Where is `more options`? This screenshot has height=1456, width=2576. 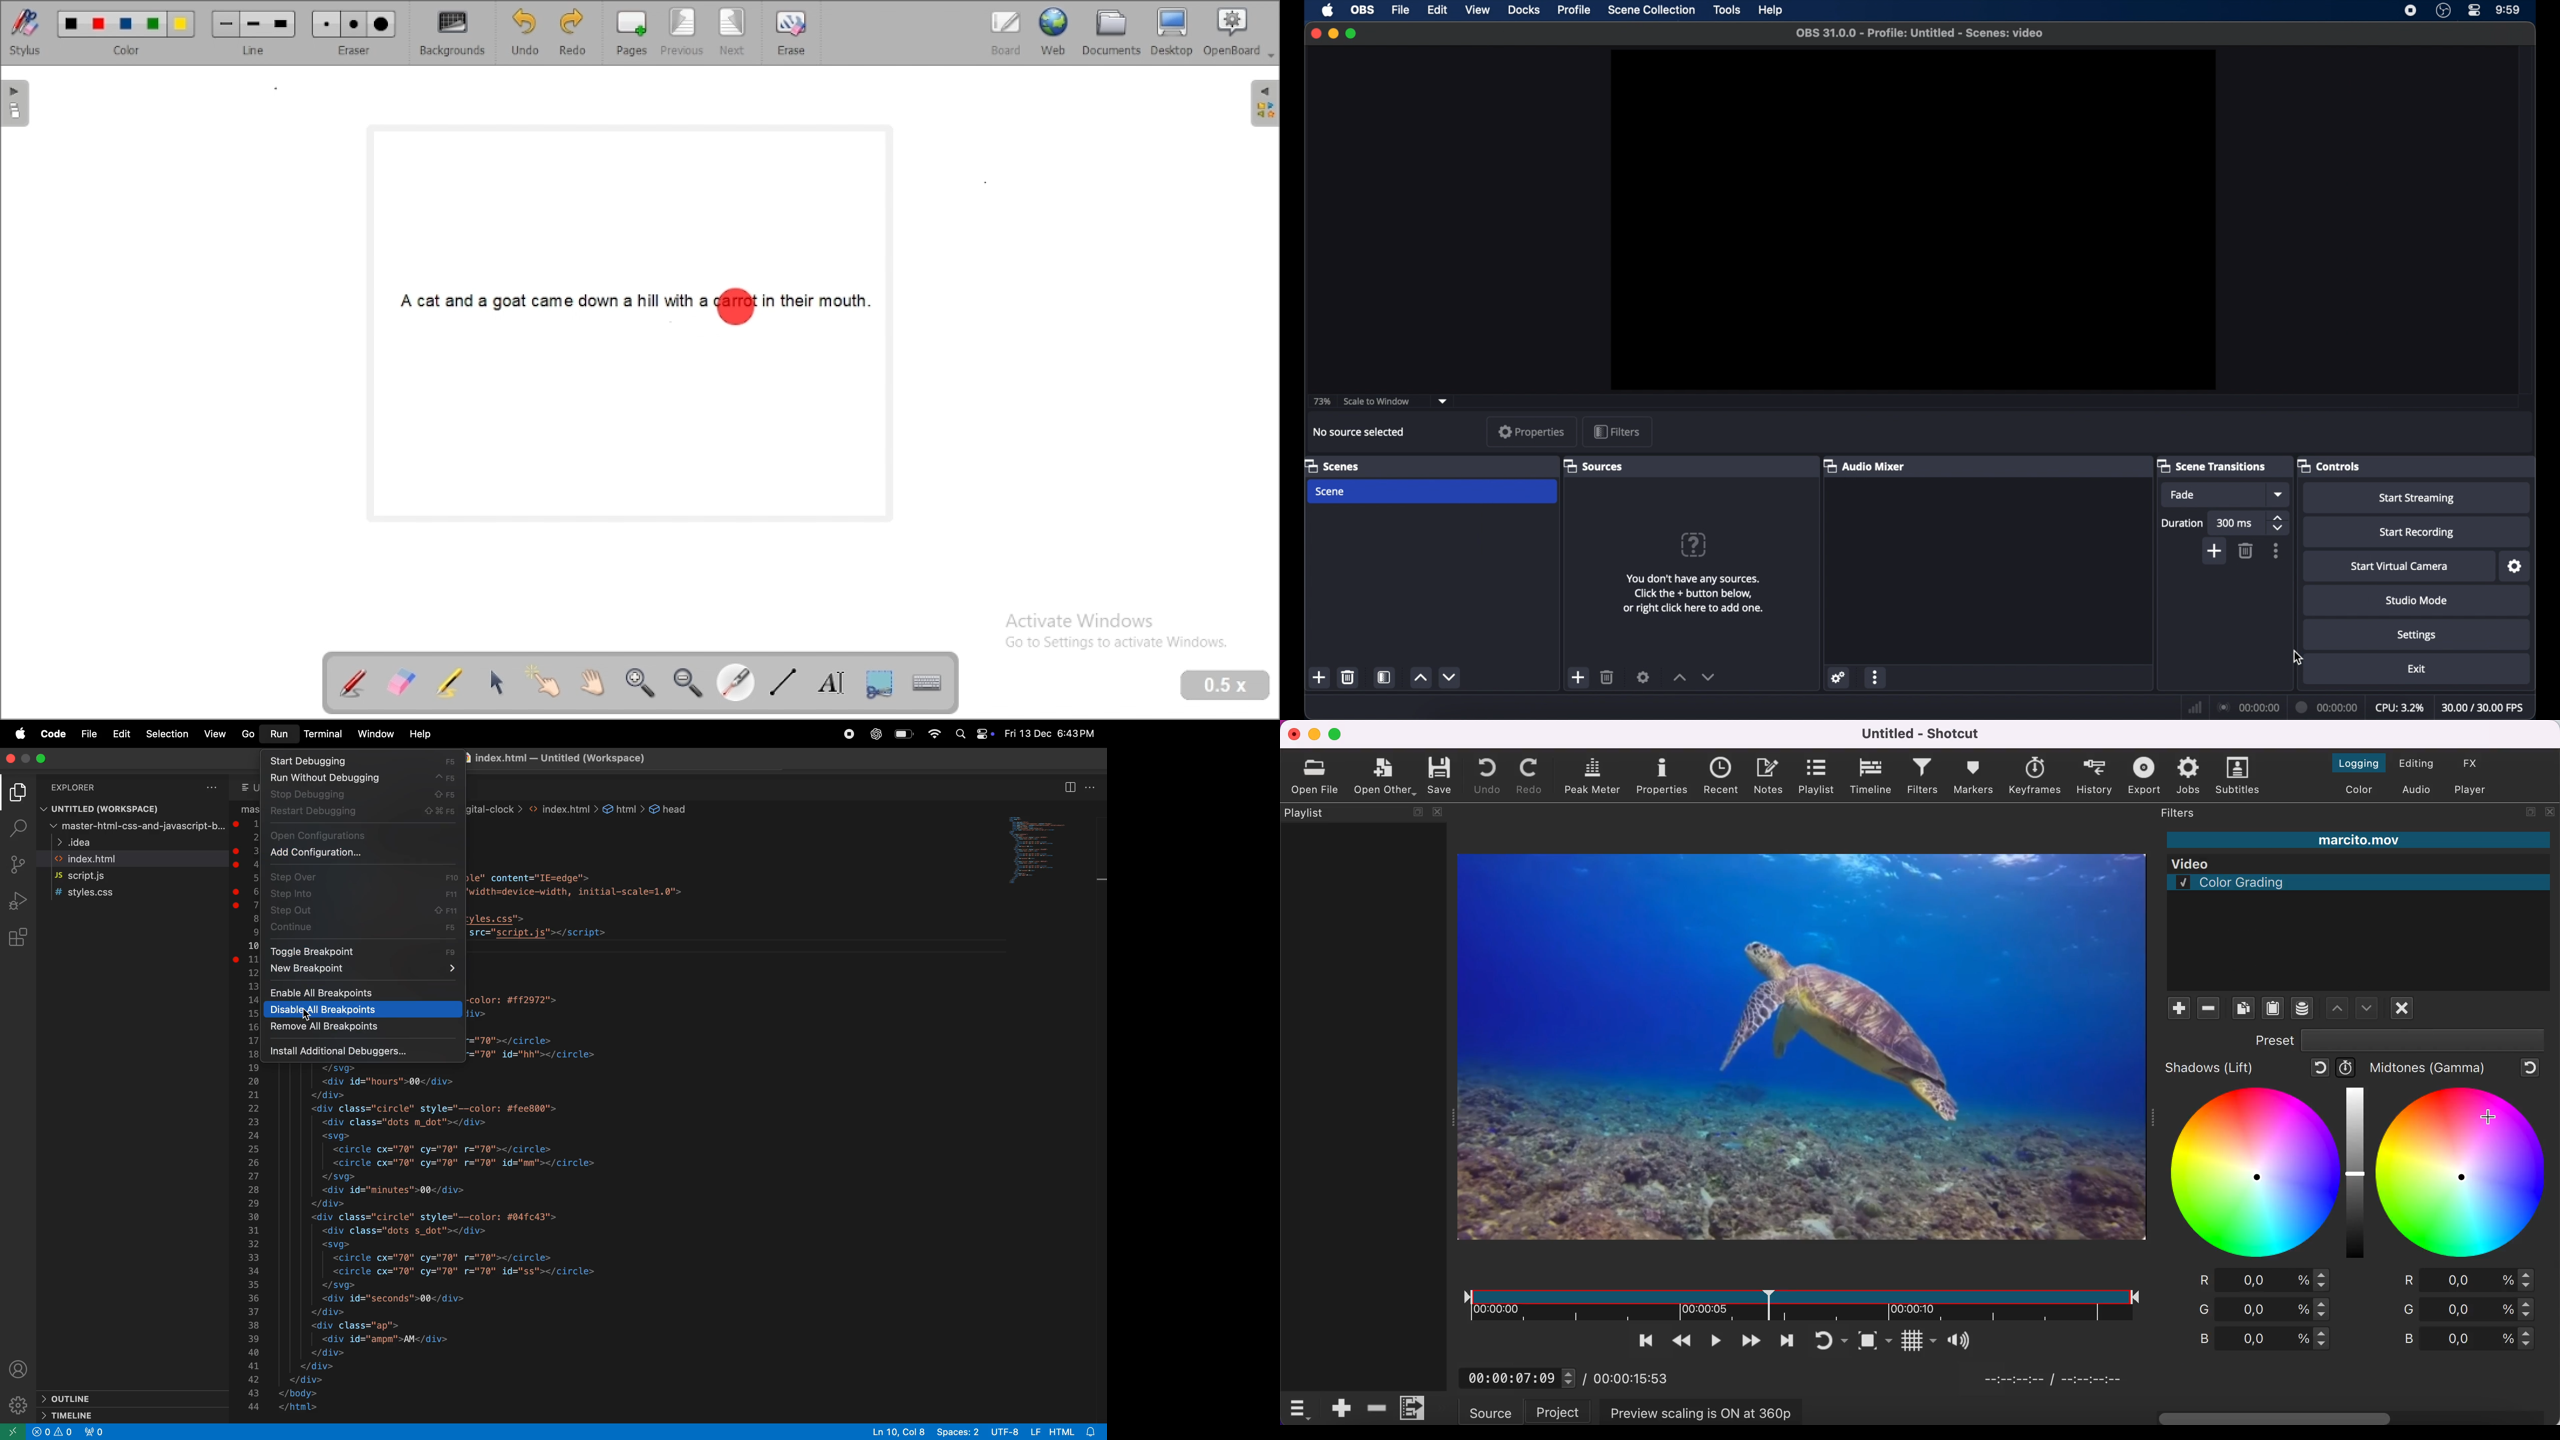
more options is located at coordinates (1876, 677).